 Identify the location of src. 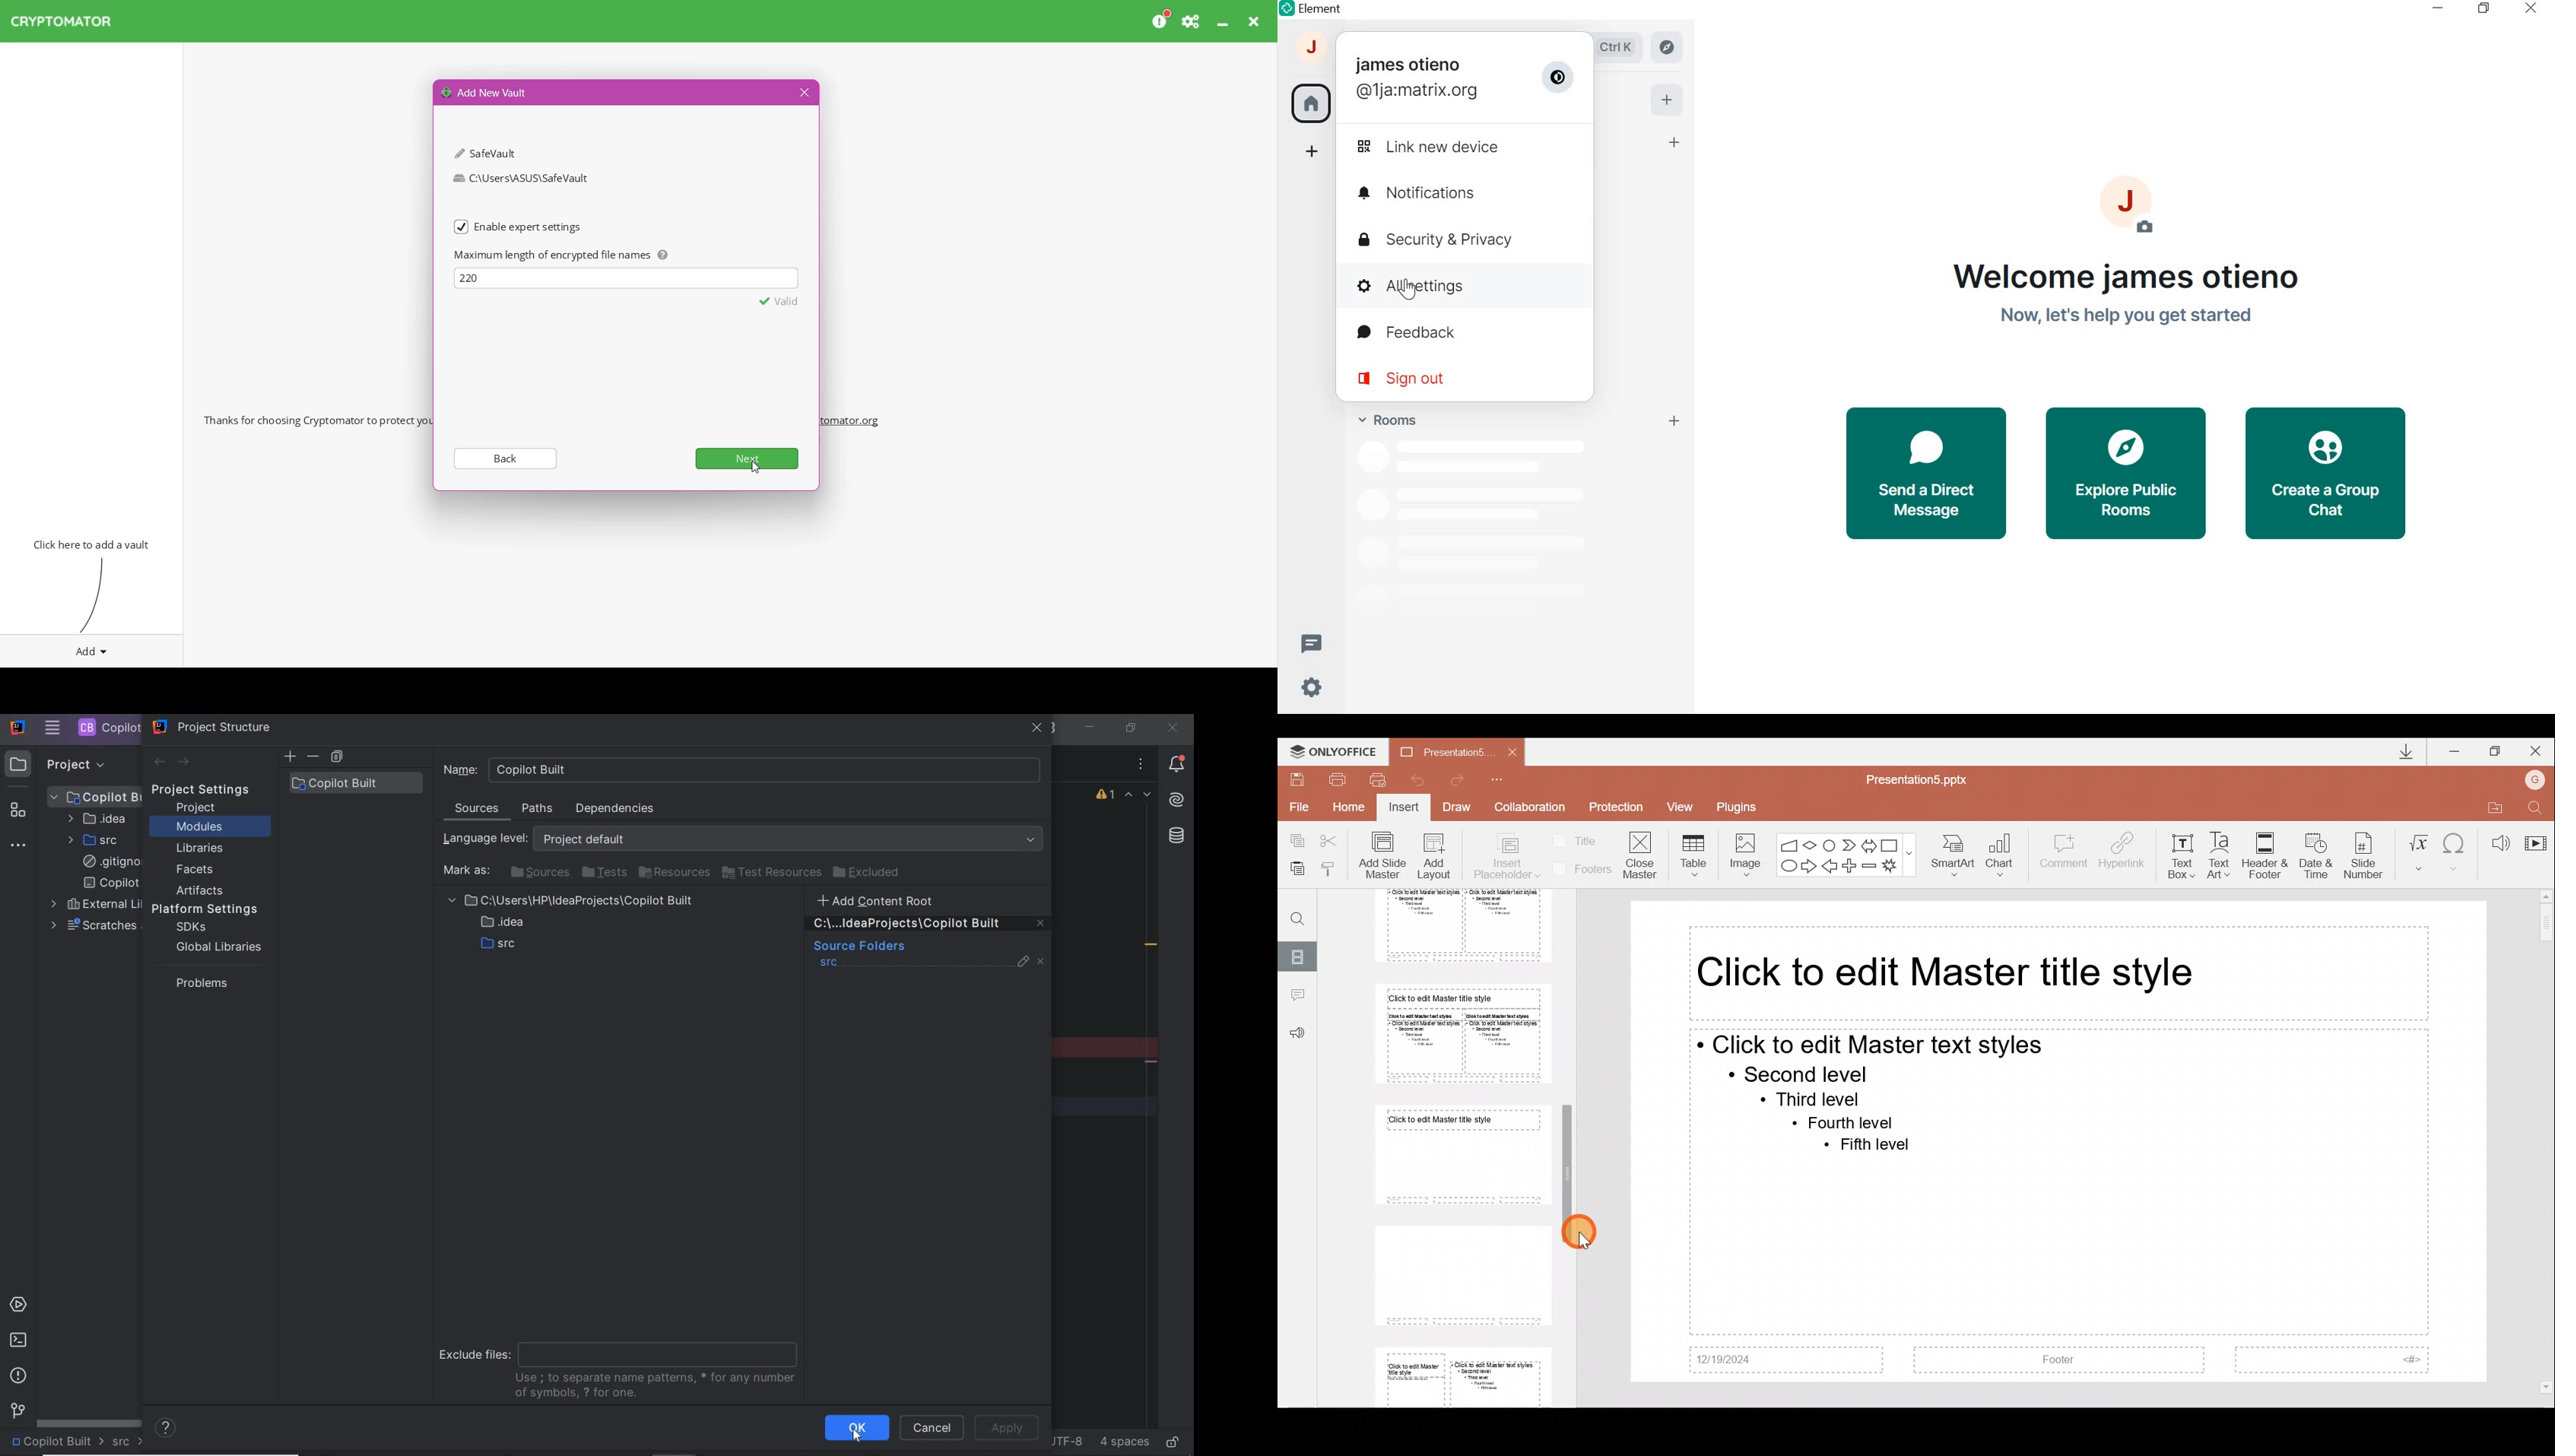
(830, 964).